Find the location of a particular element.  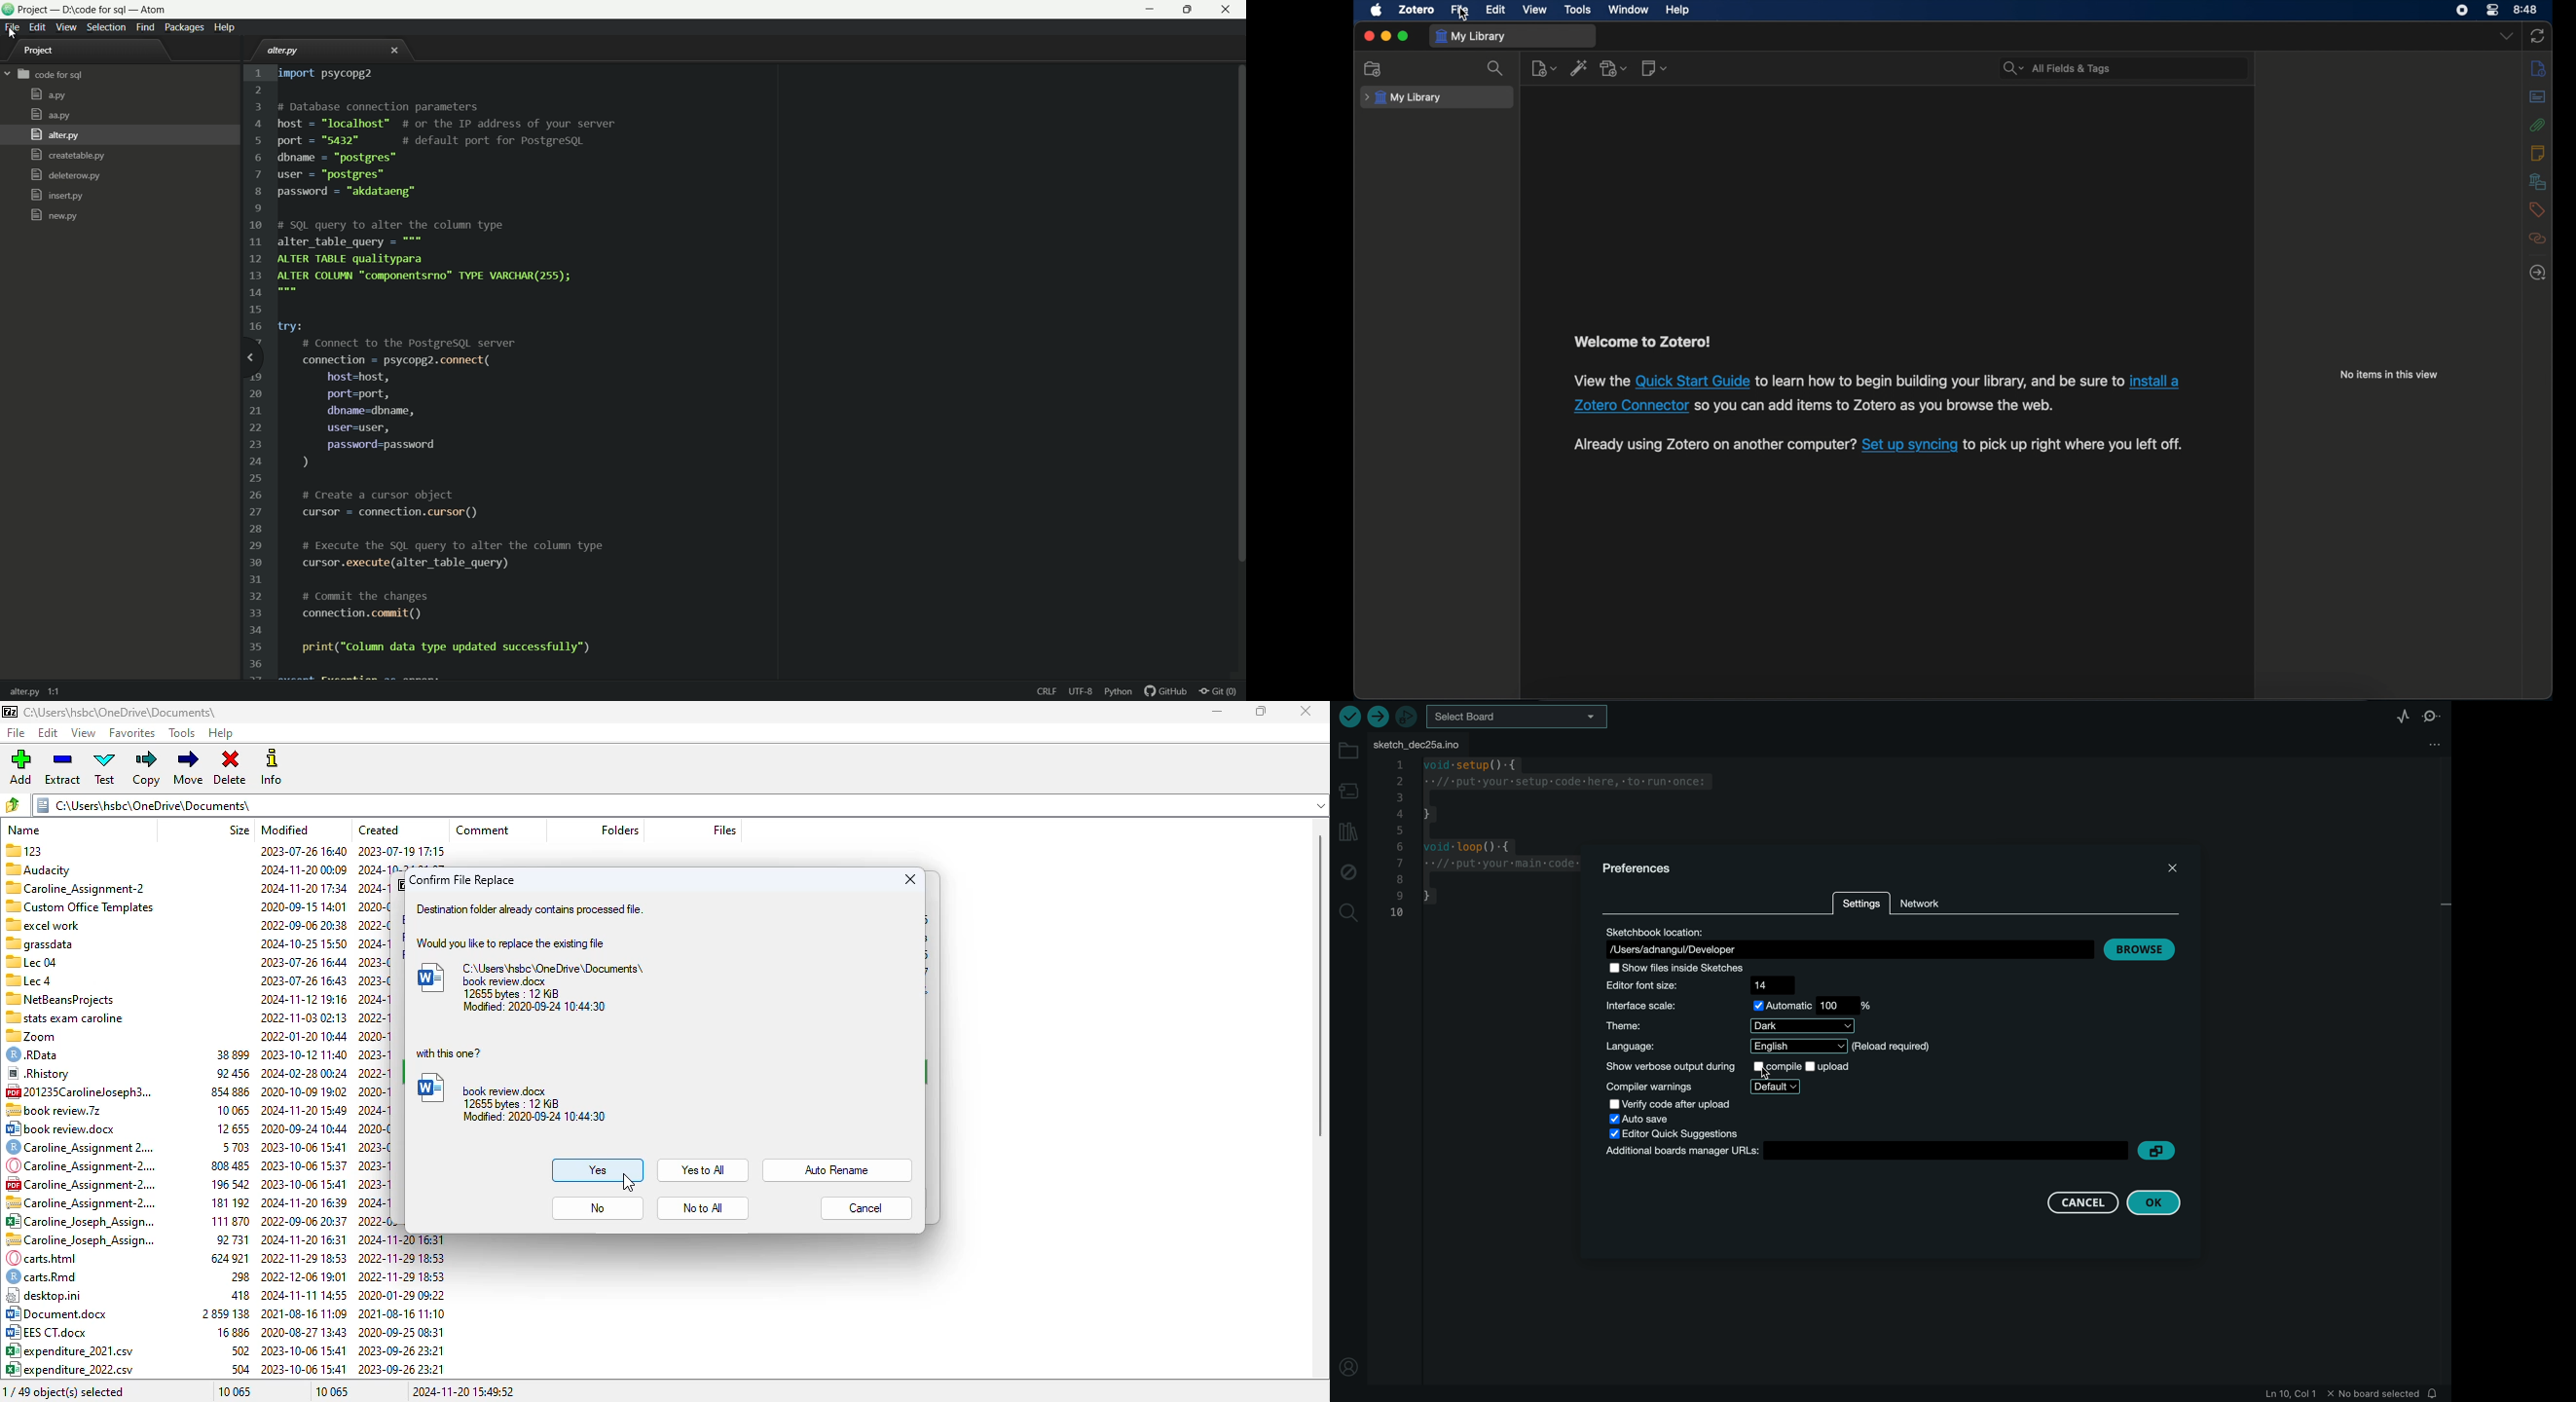

sync link is located at coordinates (1909, 446).